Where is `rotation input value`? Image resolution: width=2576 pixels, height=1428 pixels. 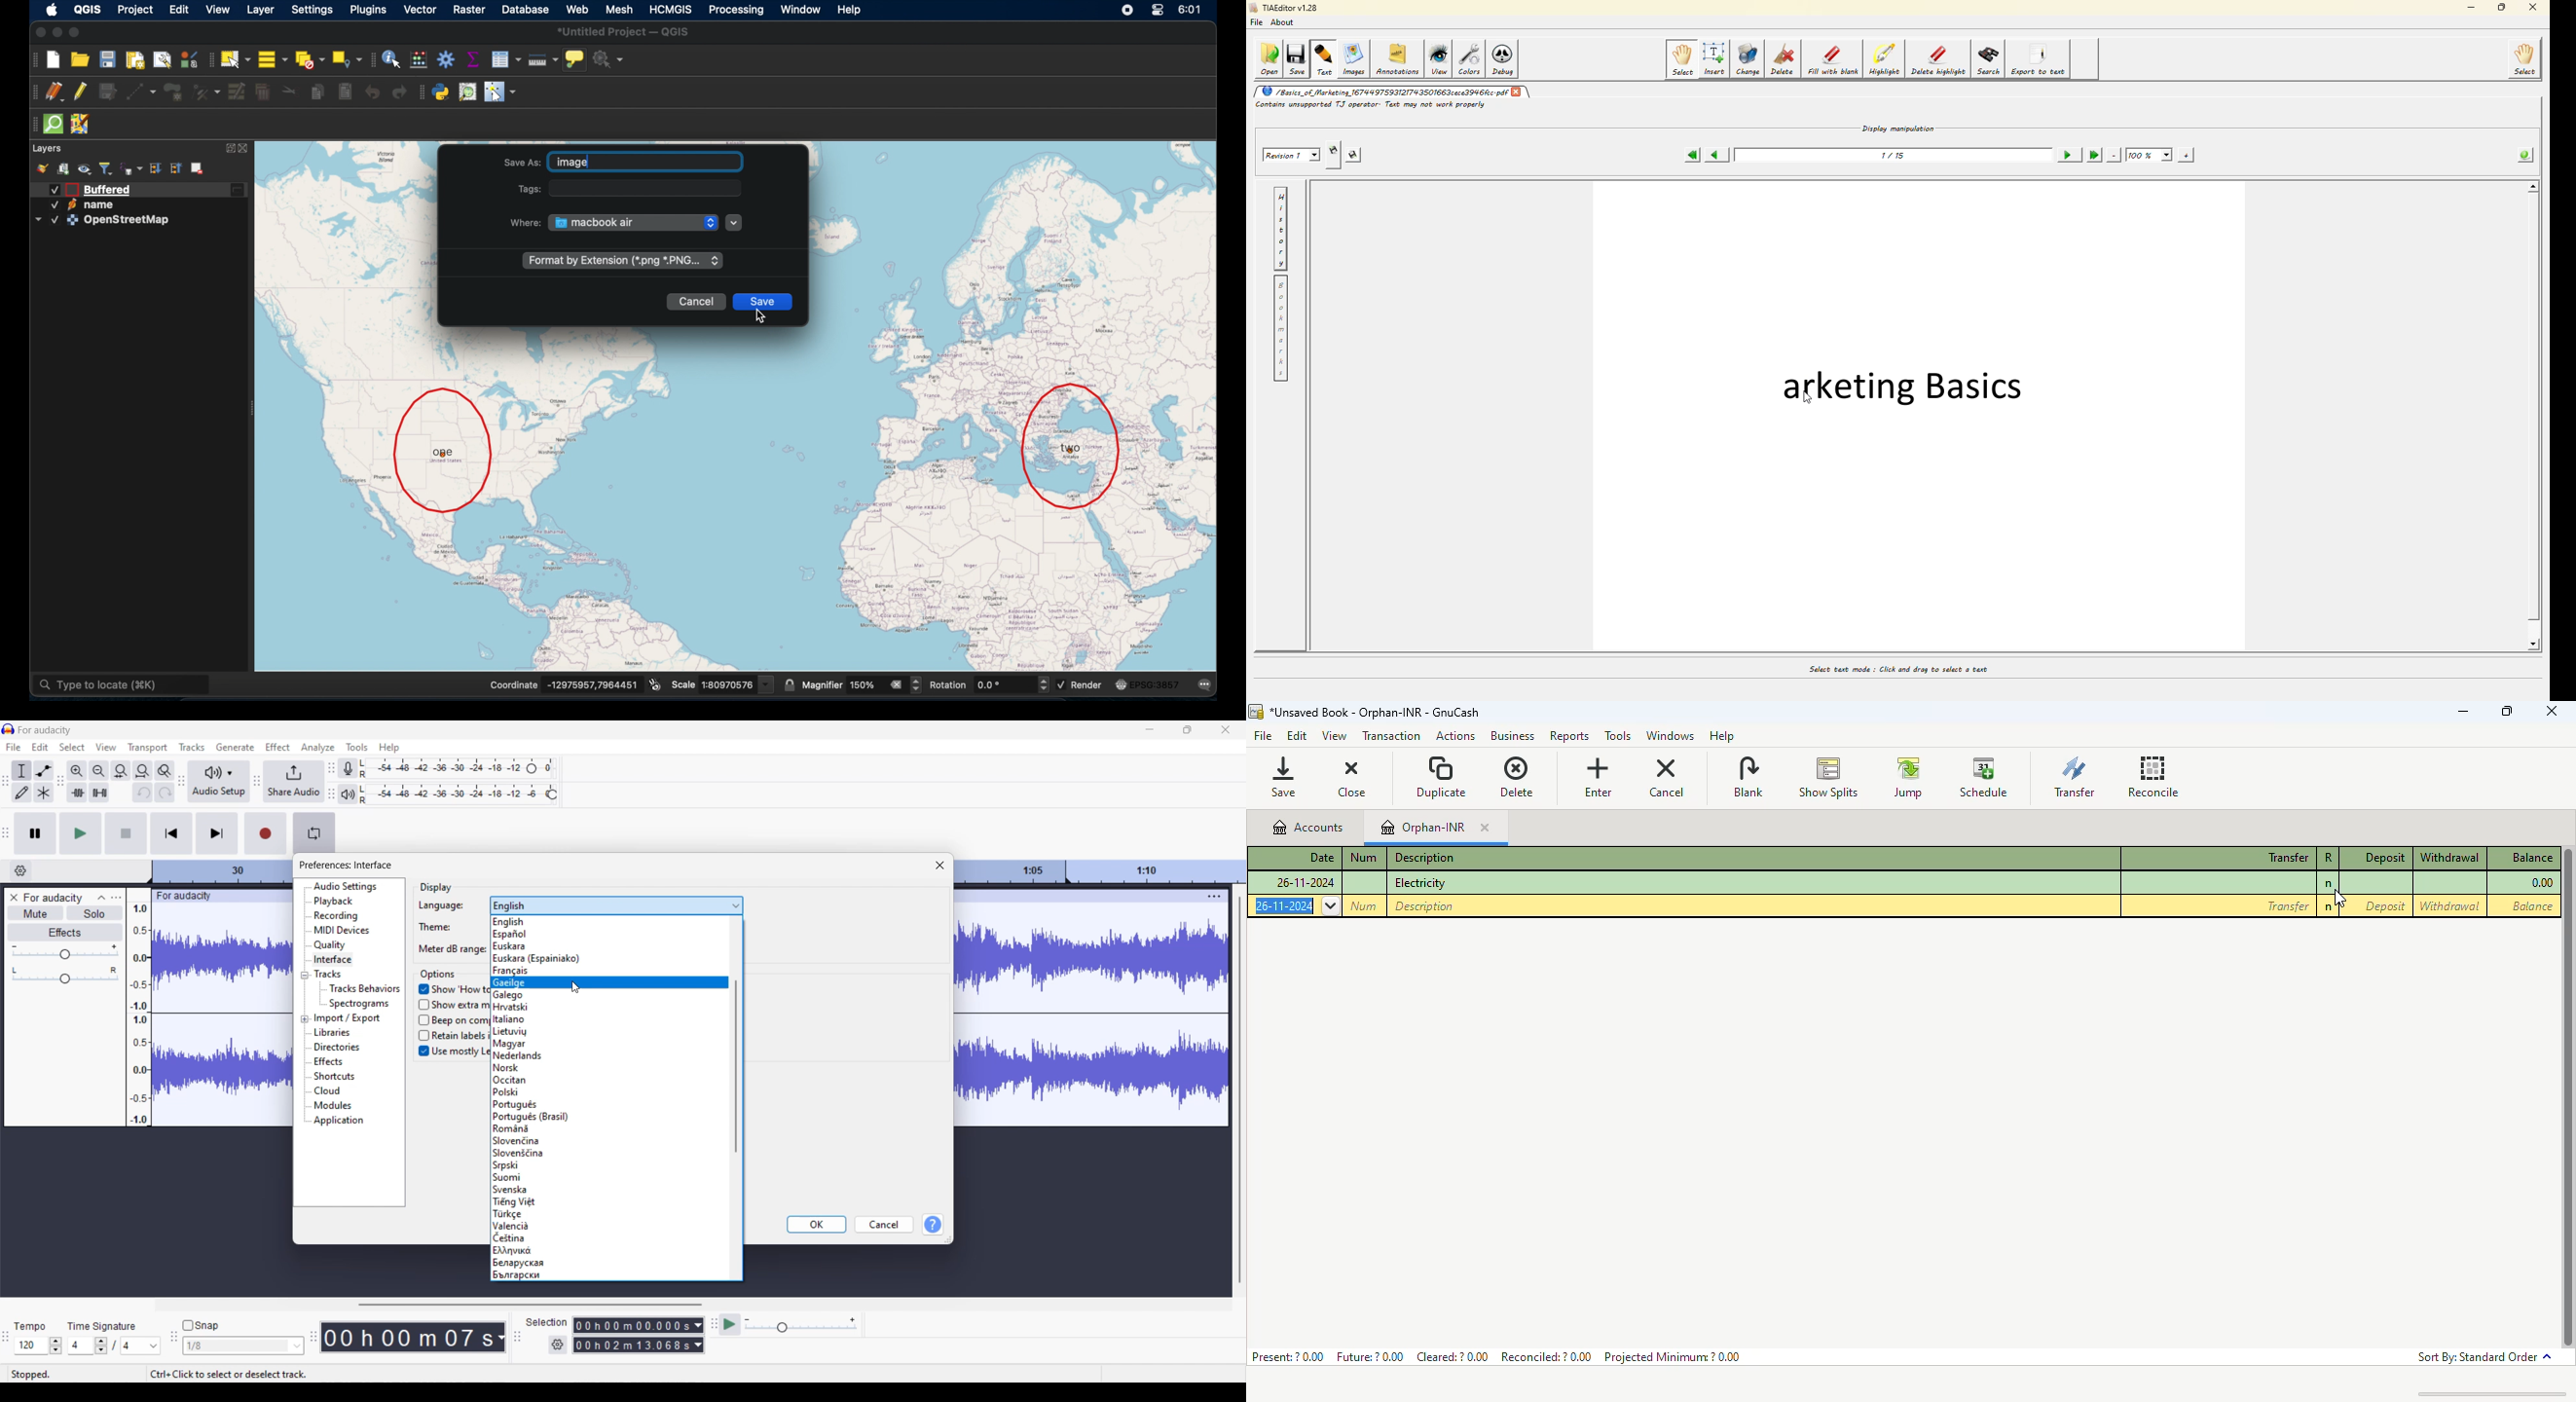
rotation input value is located at coordinates (1002, 685).